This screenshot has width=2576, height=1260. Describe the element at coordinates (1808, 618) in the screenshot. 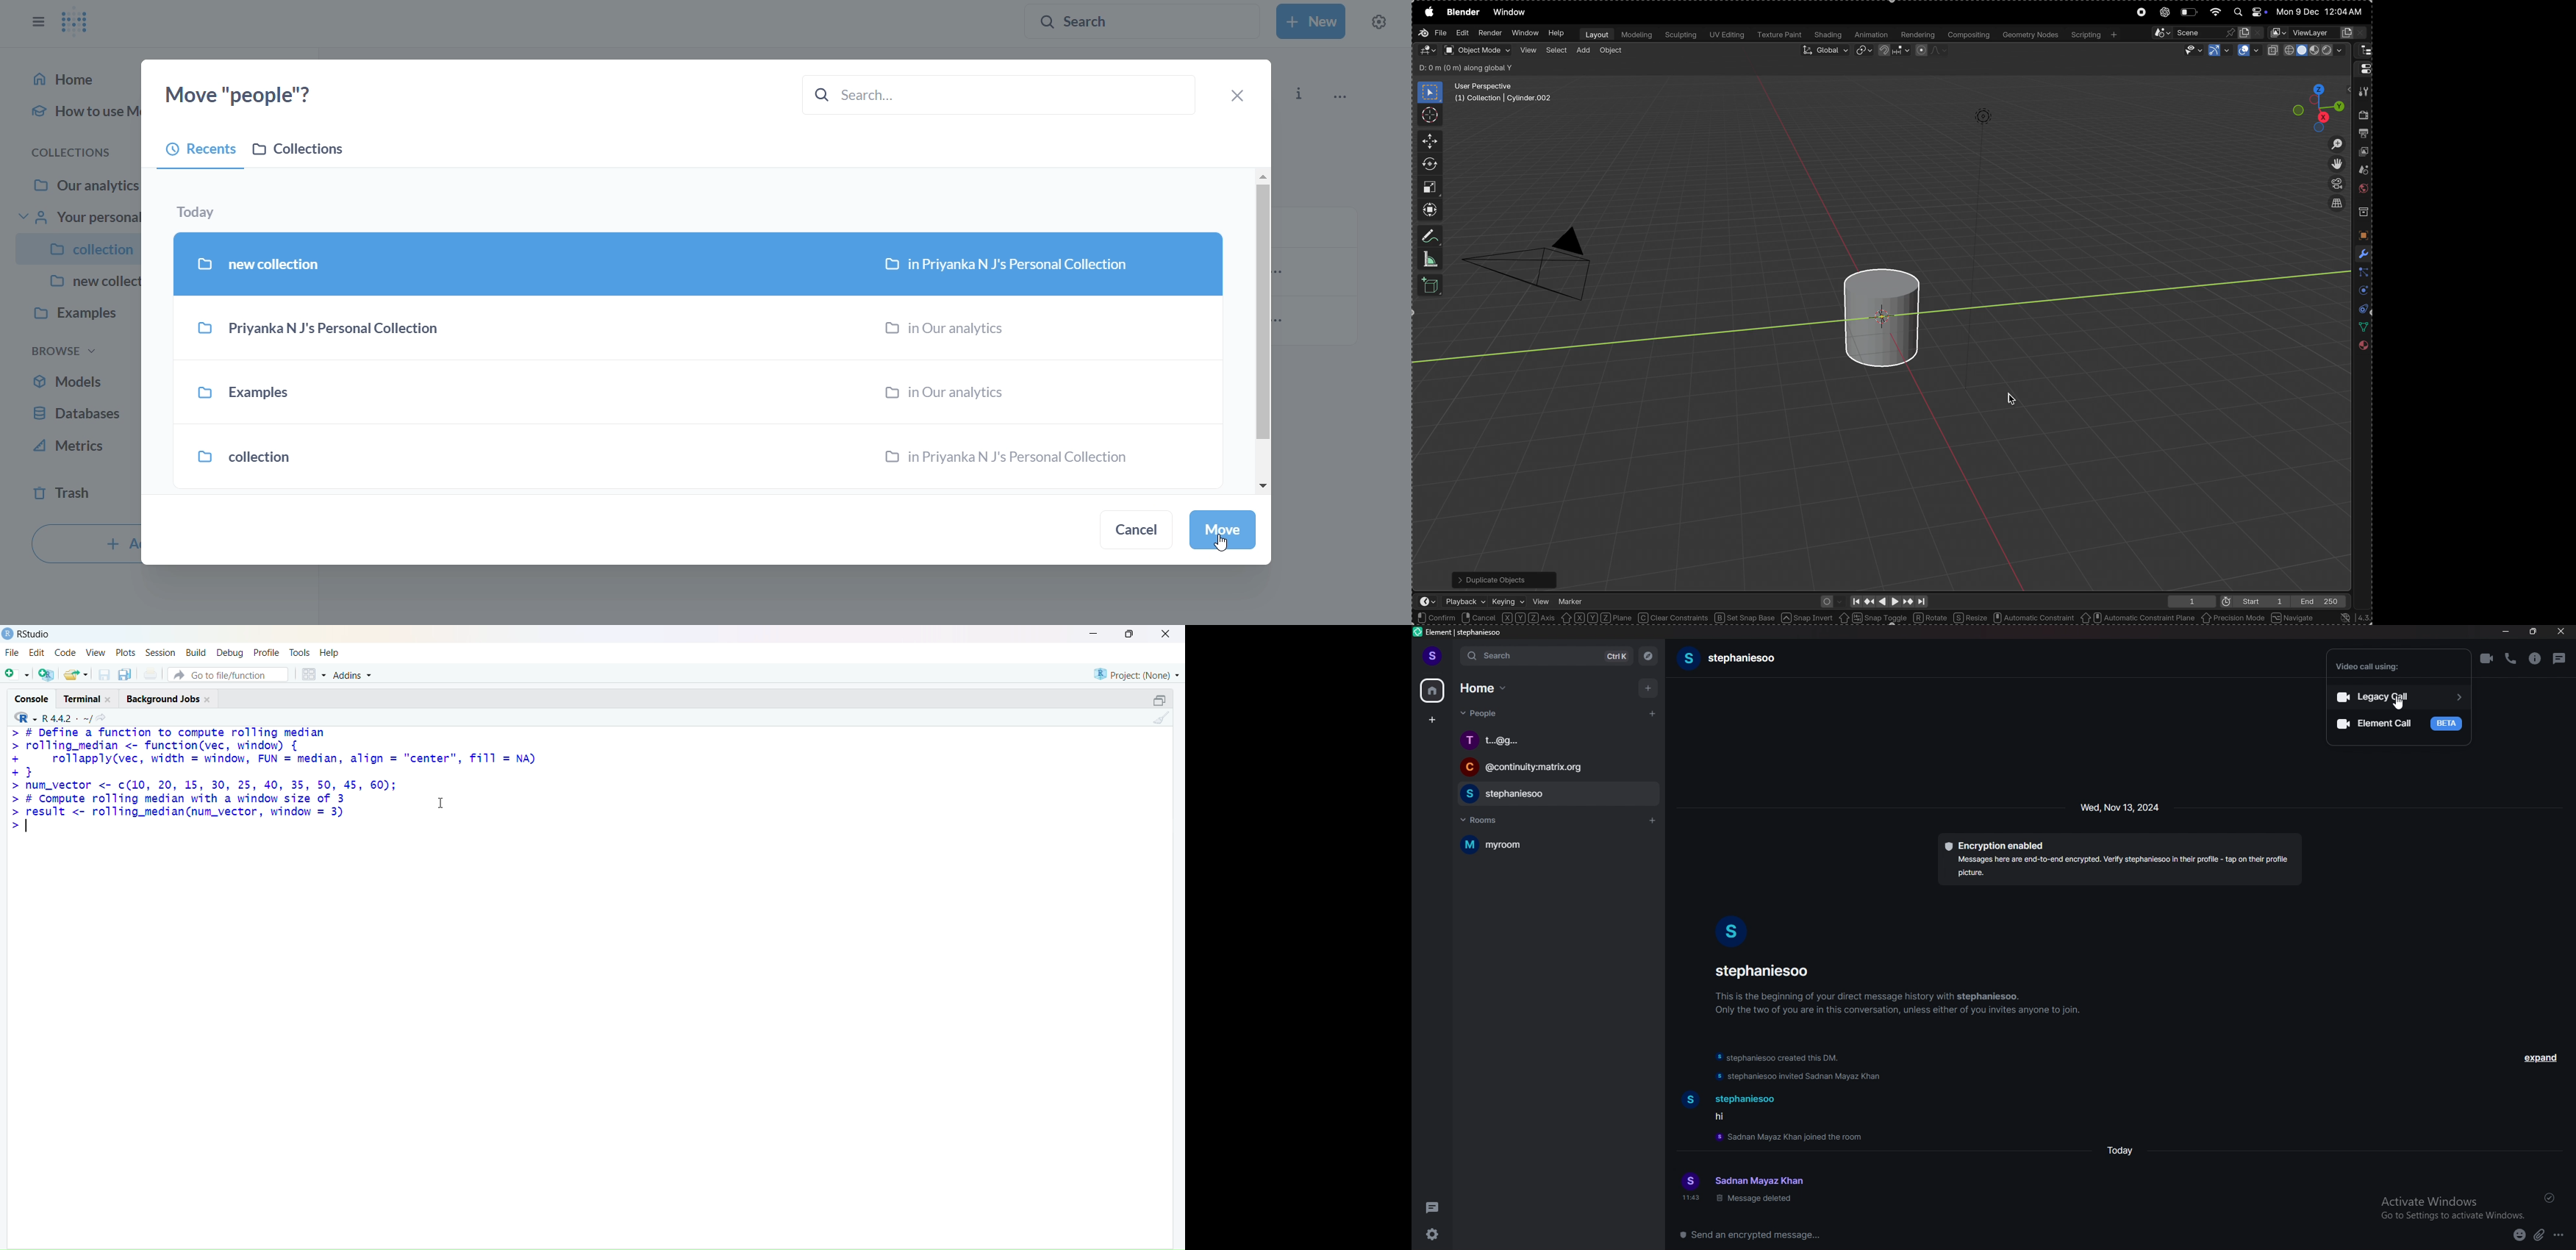

I see `snap invert` at that location.